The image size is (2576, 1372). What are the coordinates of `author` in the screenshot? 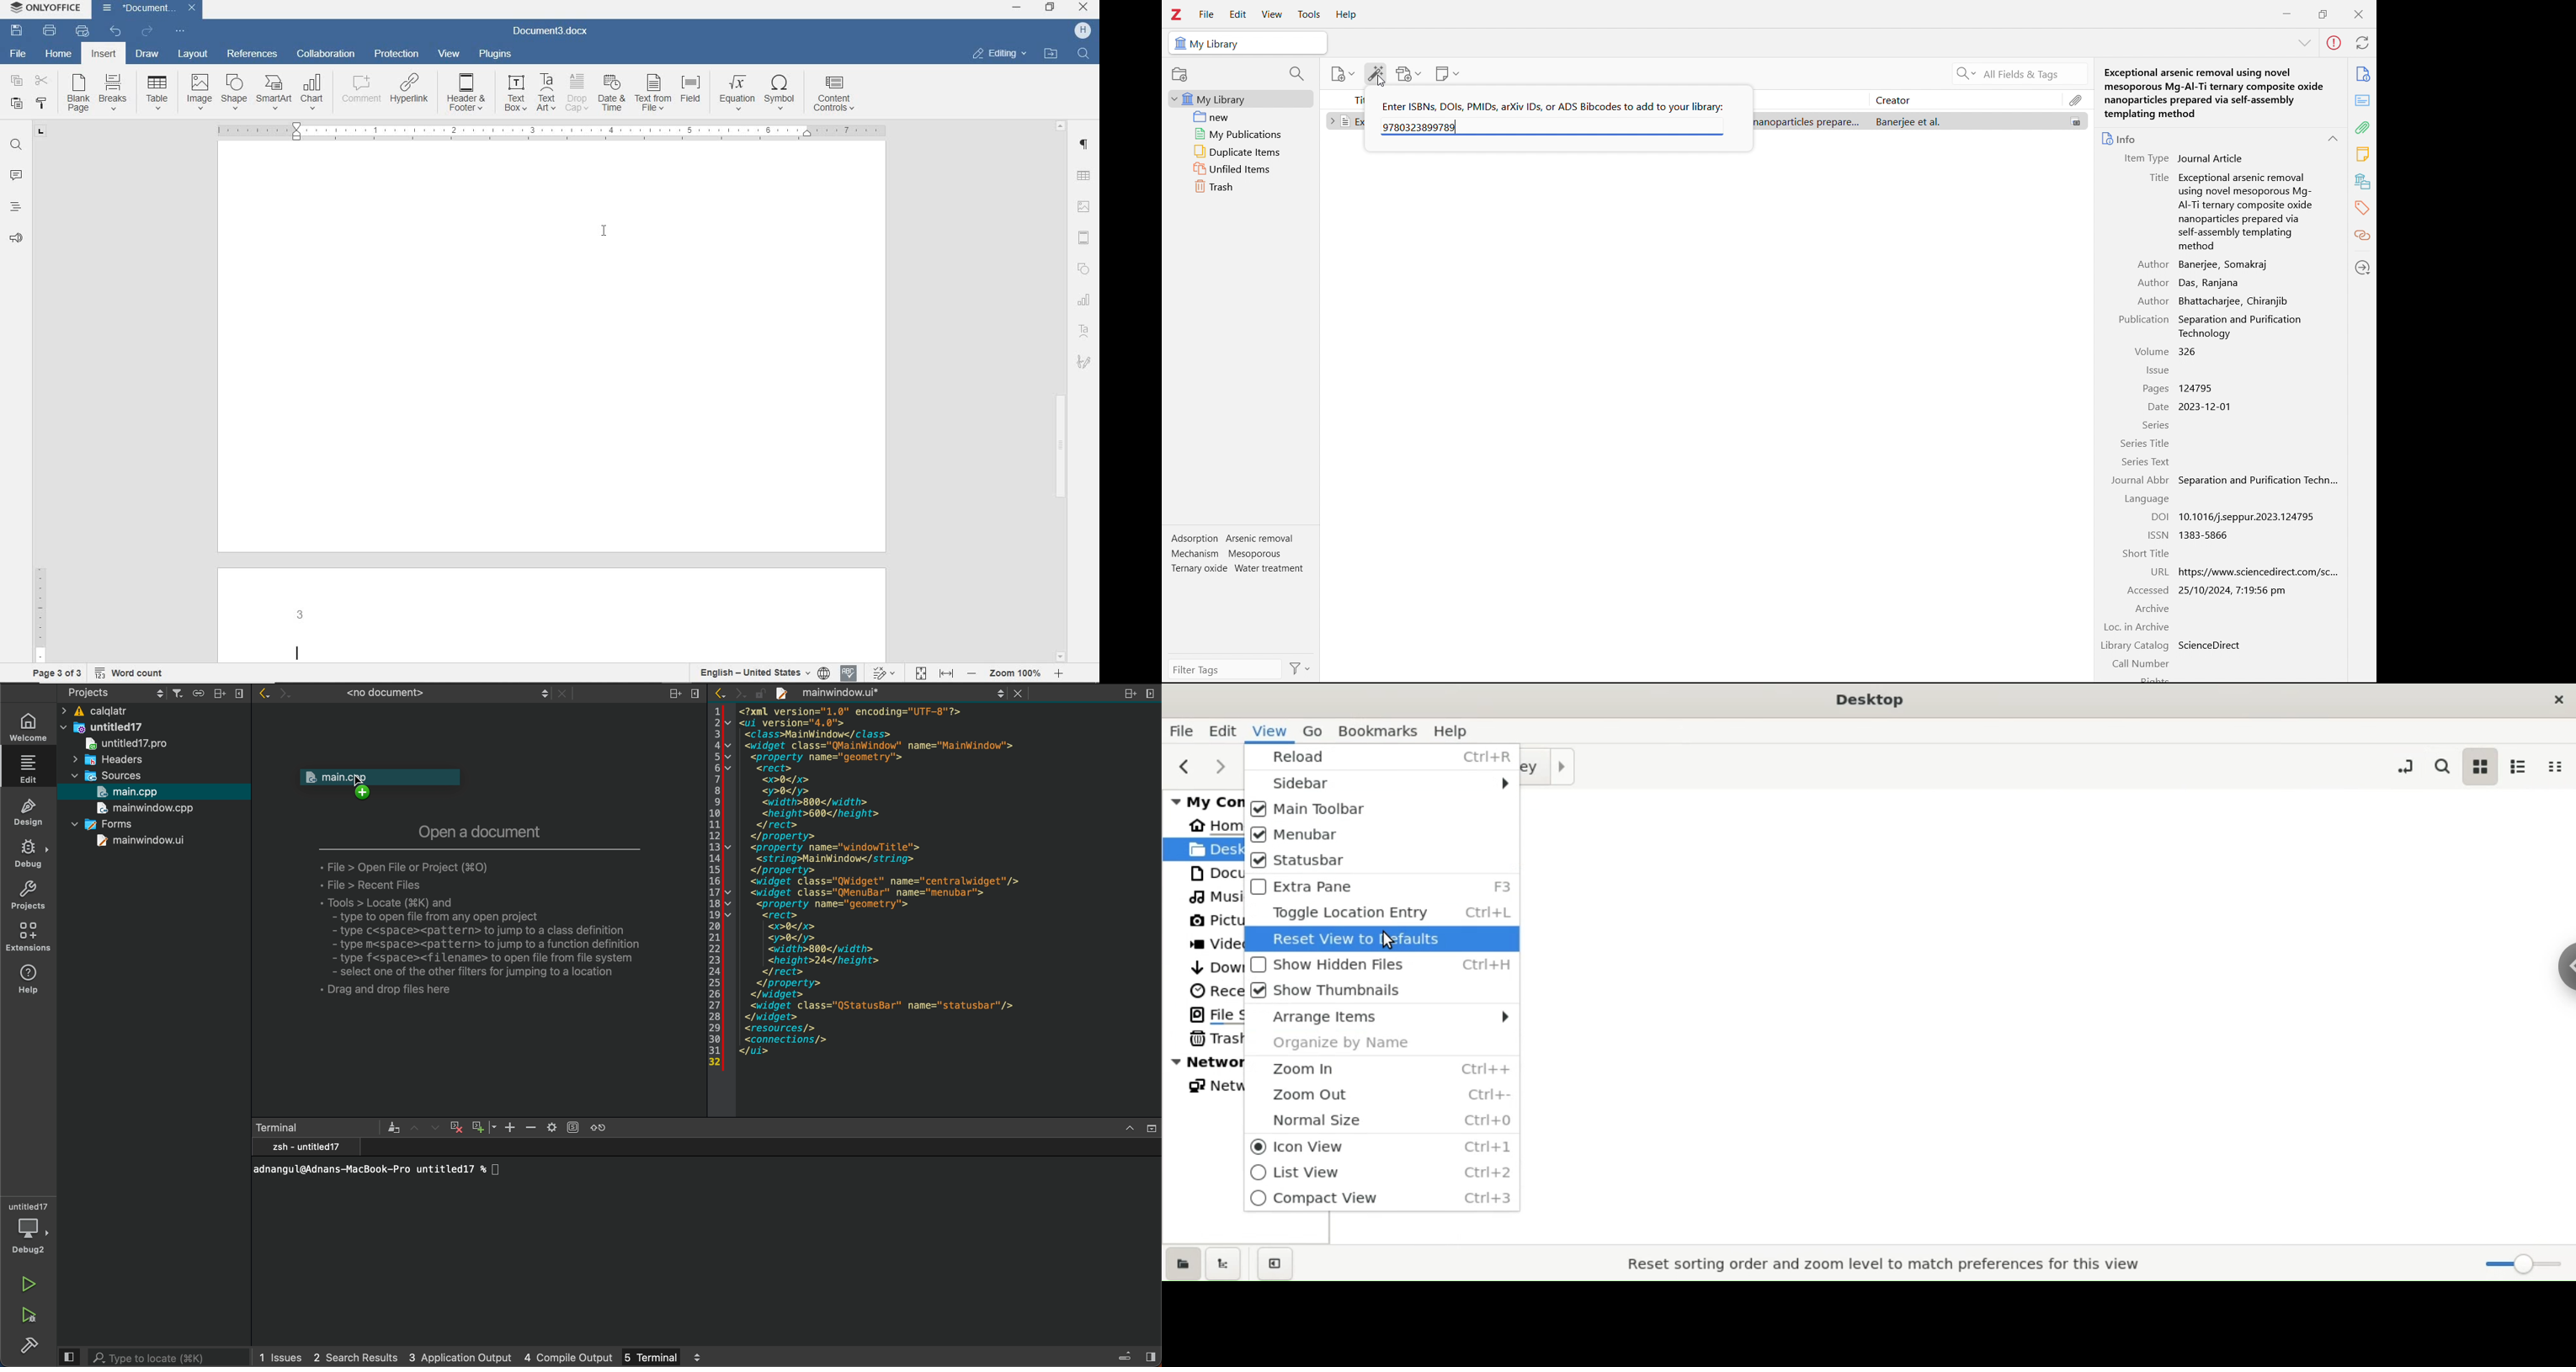 It's located at (2153, 283).